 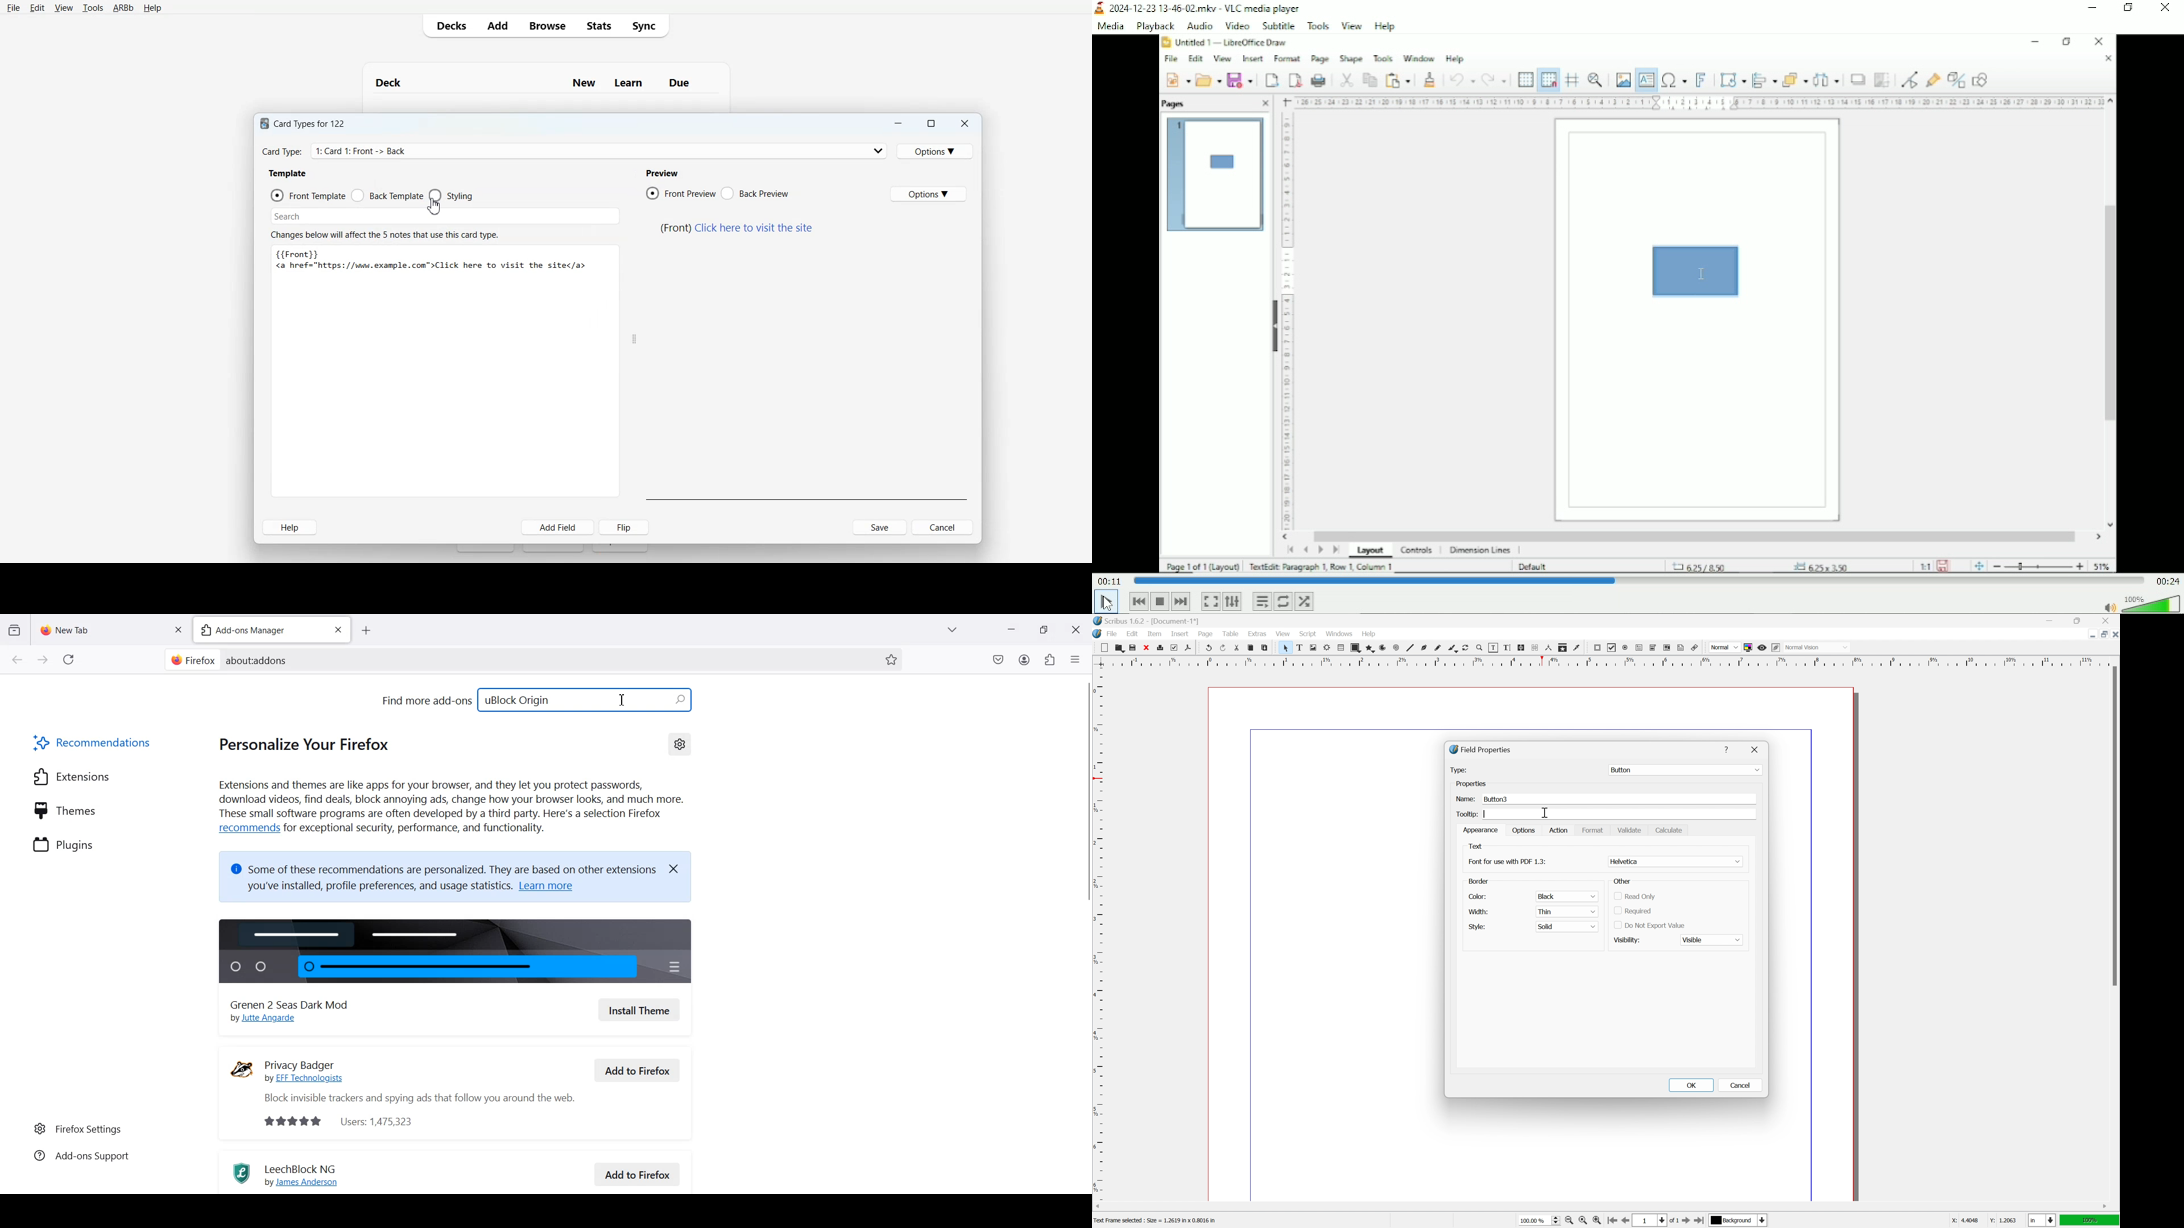 What do you see at coordinates (2081, 620) in the screenshot?
I see `restore down` at bounding box center [2081, 620].